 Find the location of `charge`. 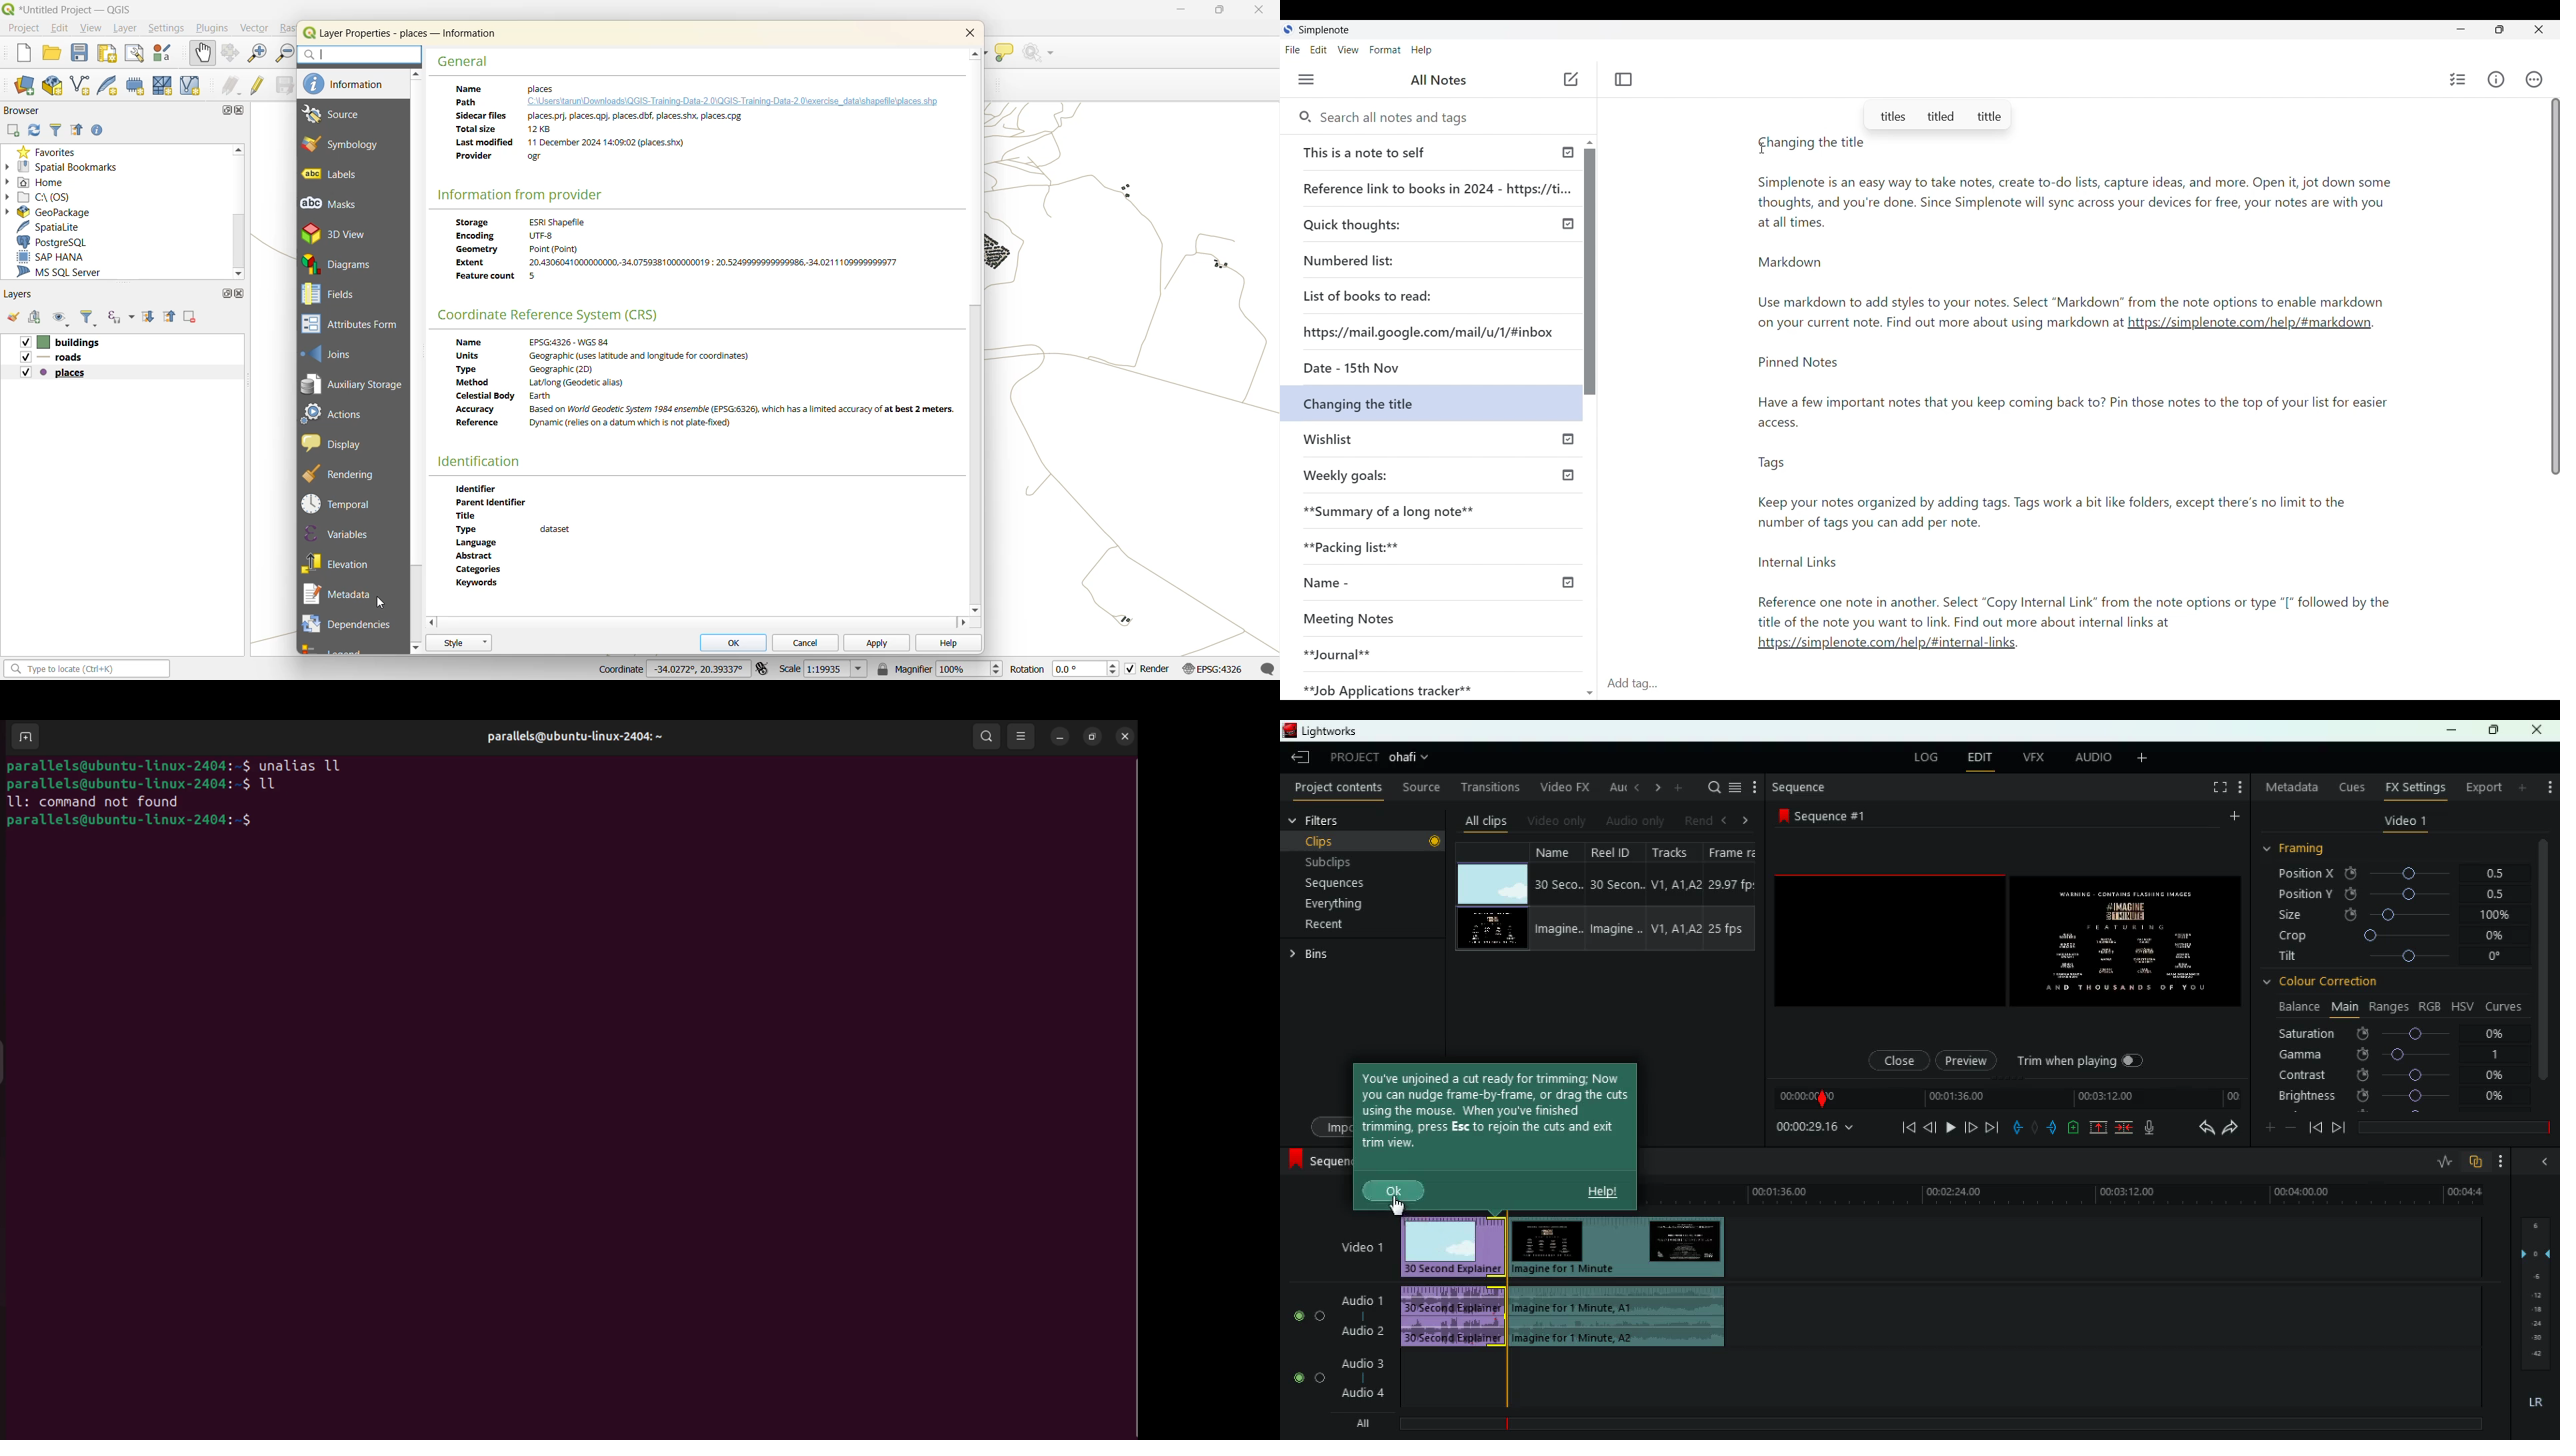

charge is located at coordinates (2074, 1128).